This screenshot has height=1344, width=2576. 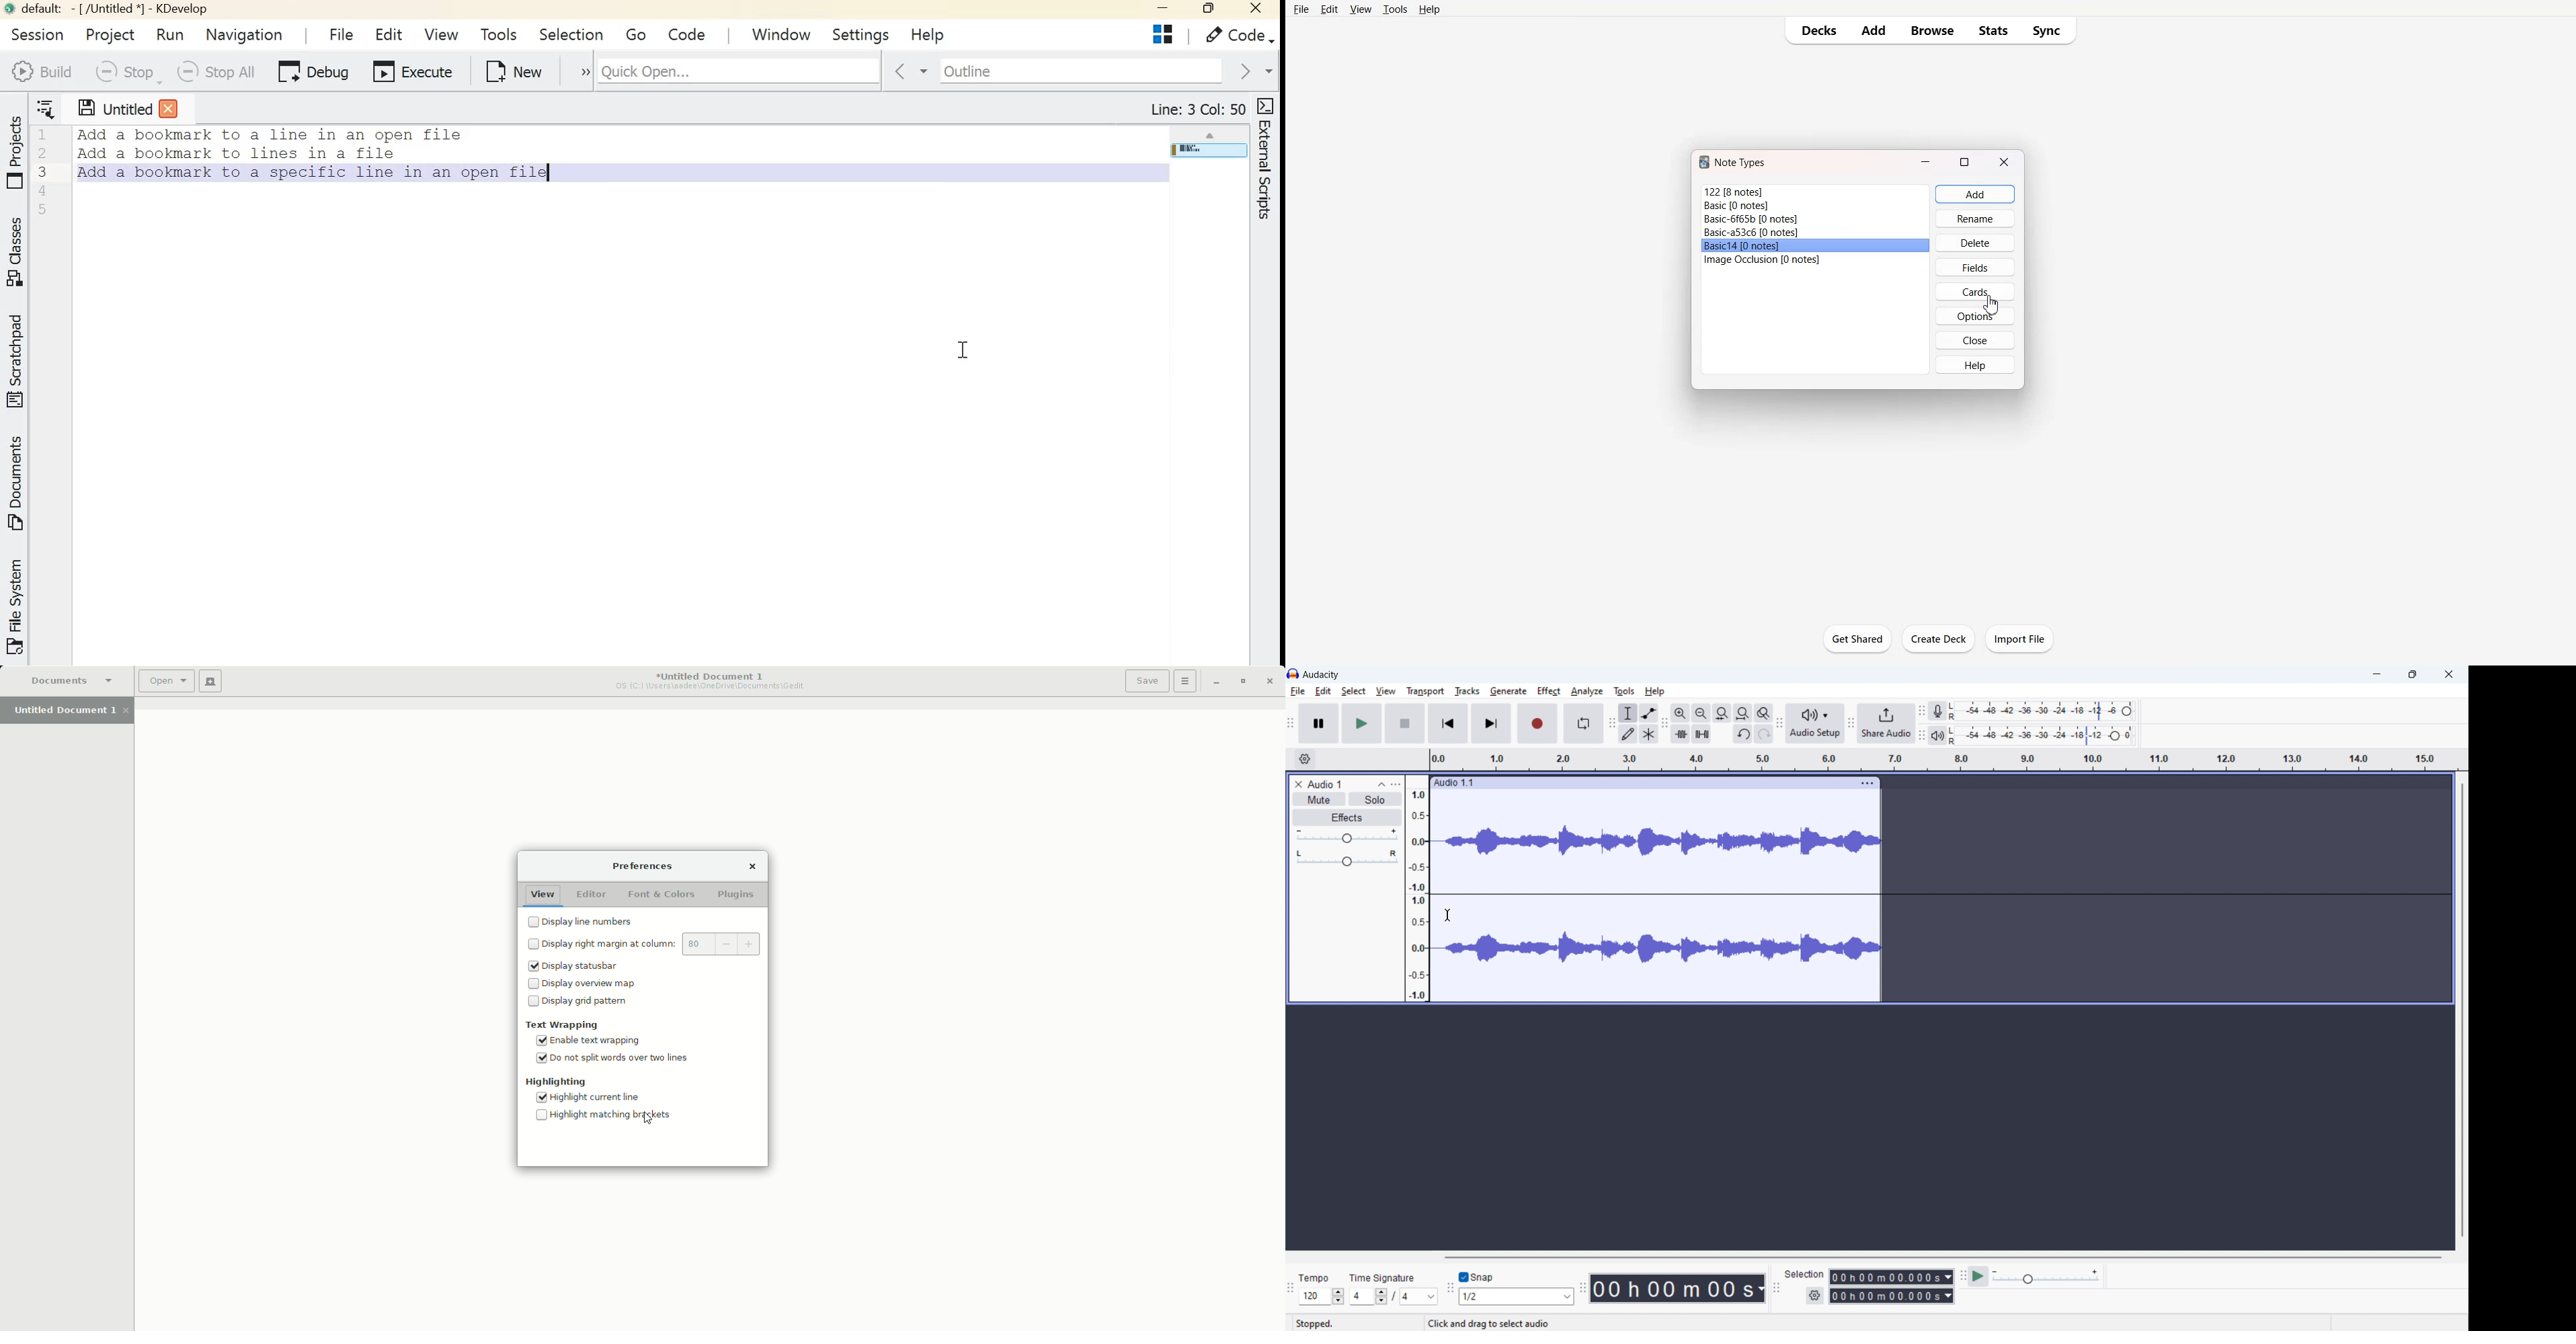 What do you see at coordinates (1338, 1291) in the screenshot?
I see `increase tempo` at bounding box center [1338, 1291].